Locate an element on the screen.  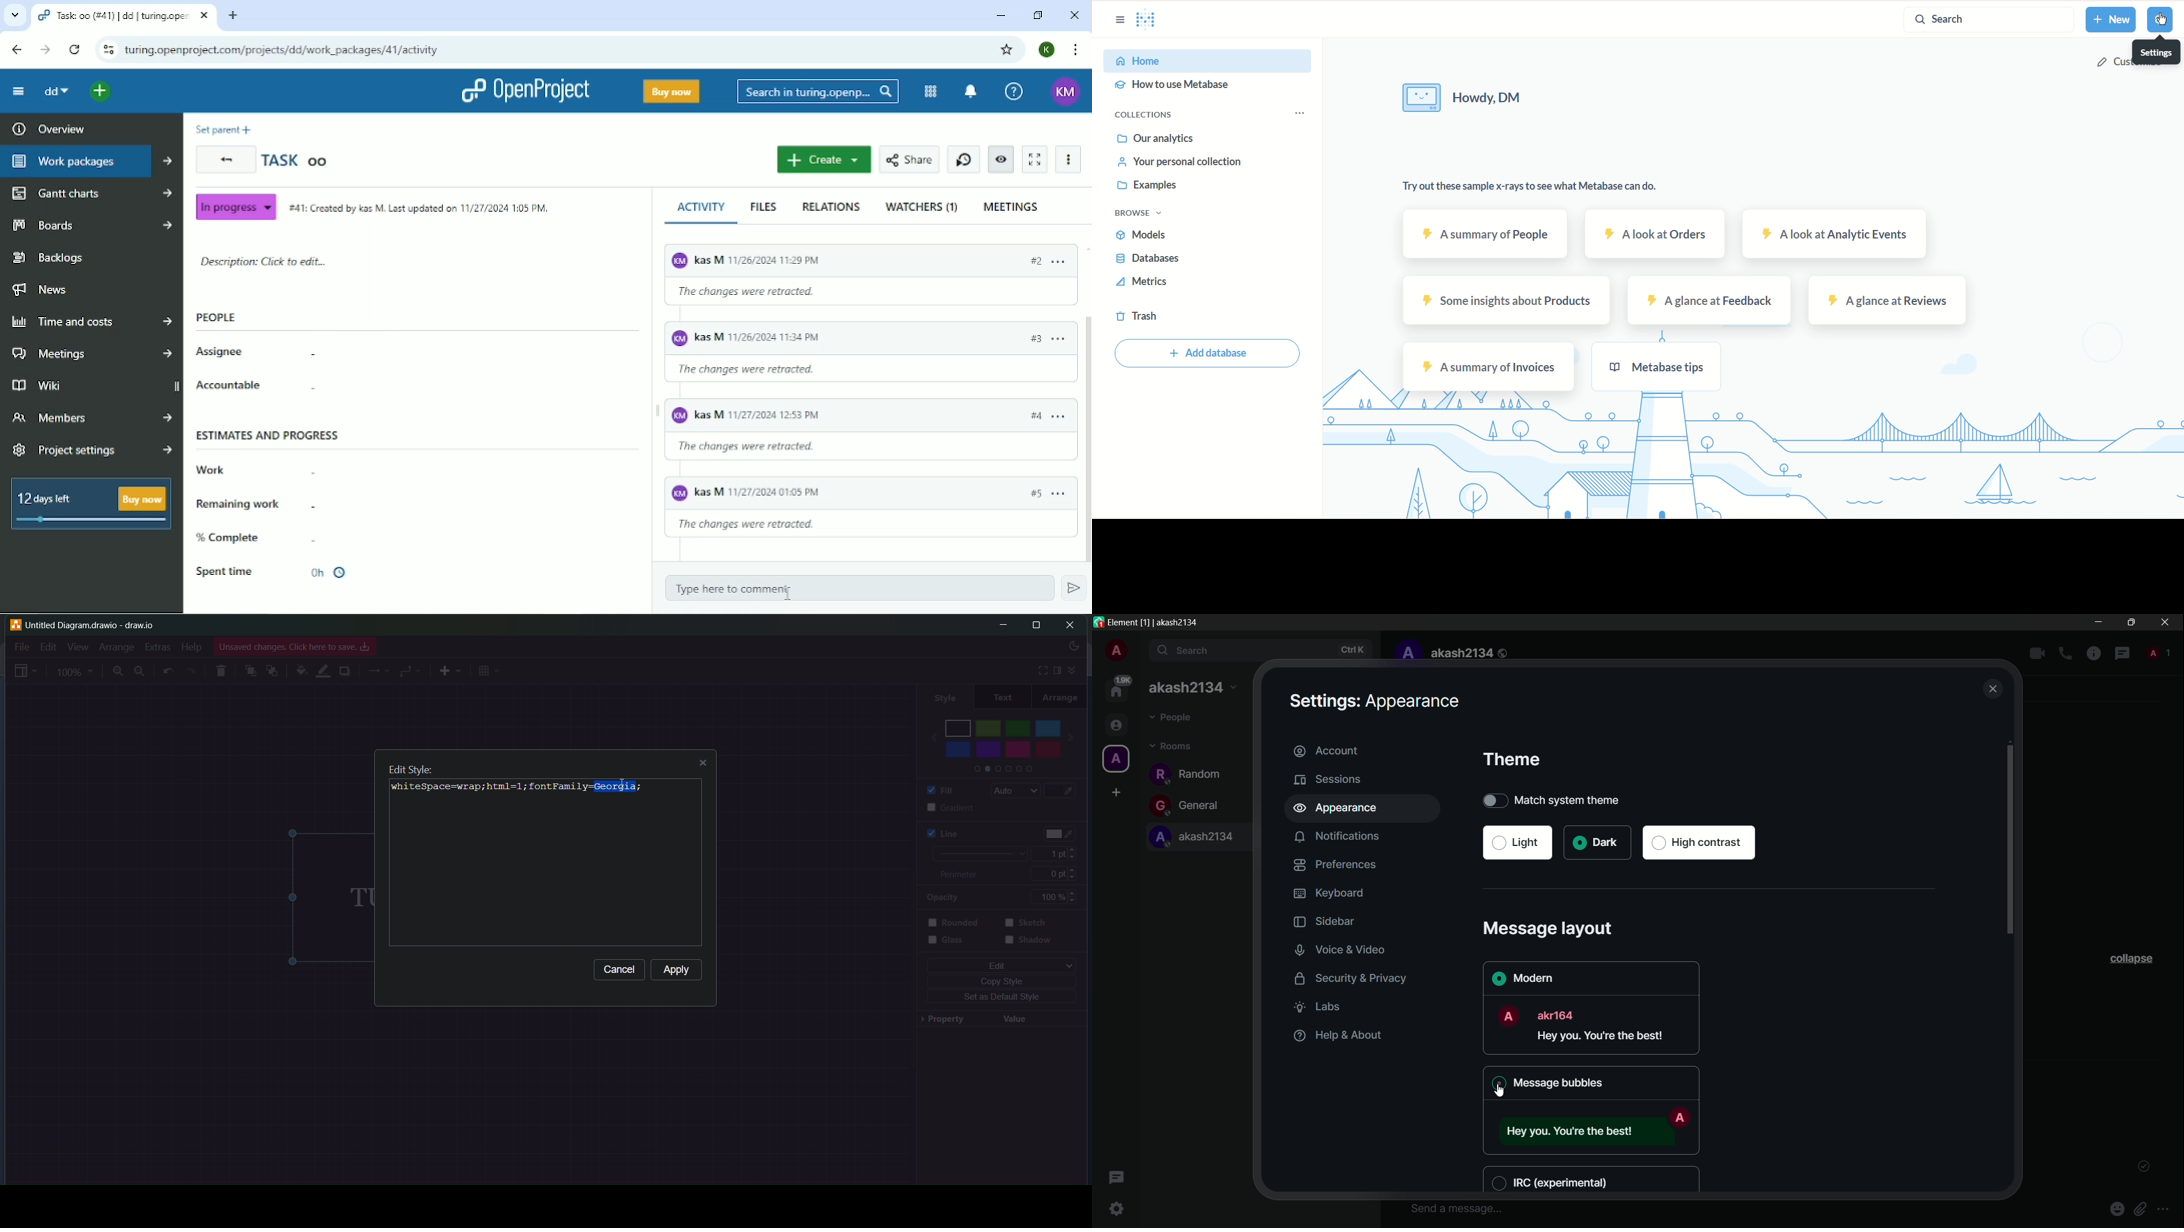
copy style is located at coordinates (1004, 981).